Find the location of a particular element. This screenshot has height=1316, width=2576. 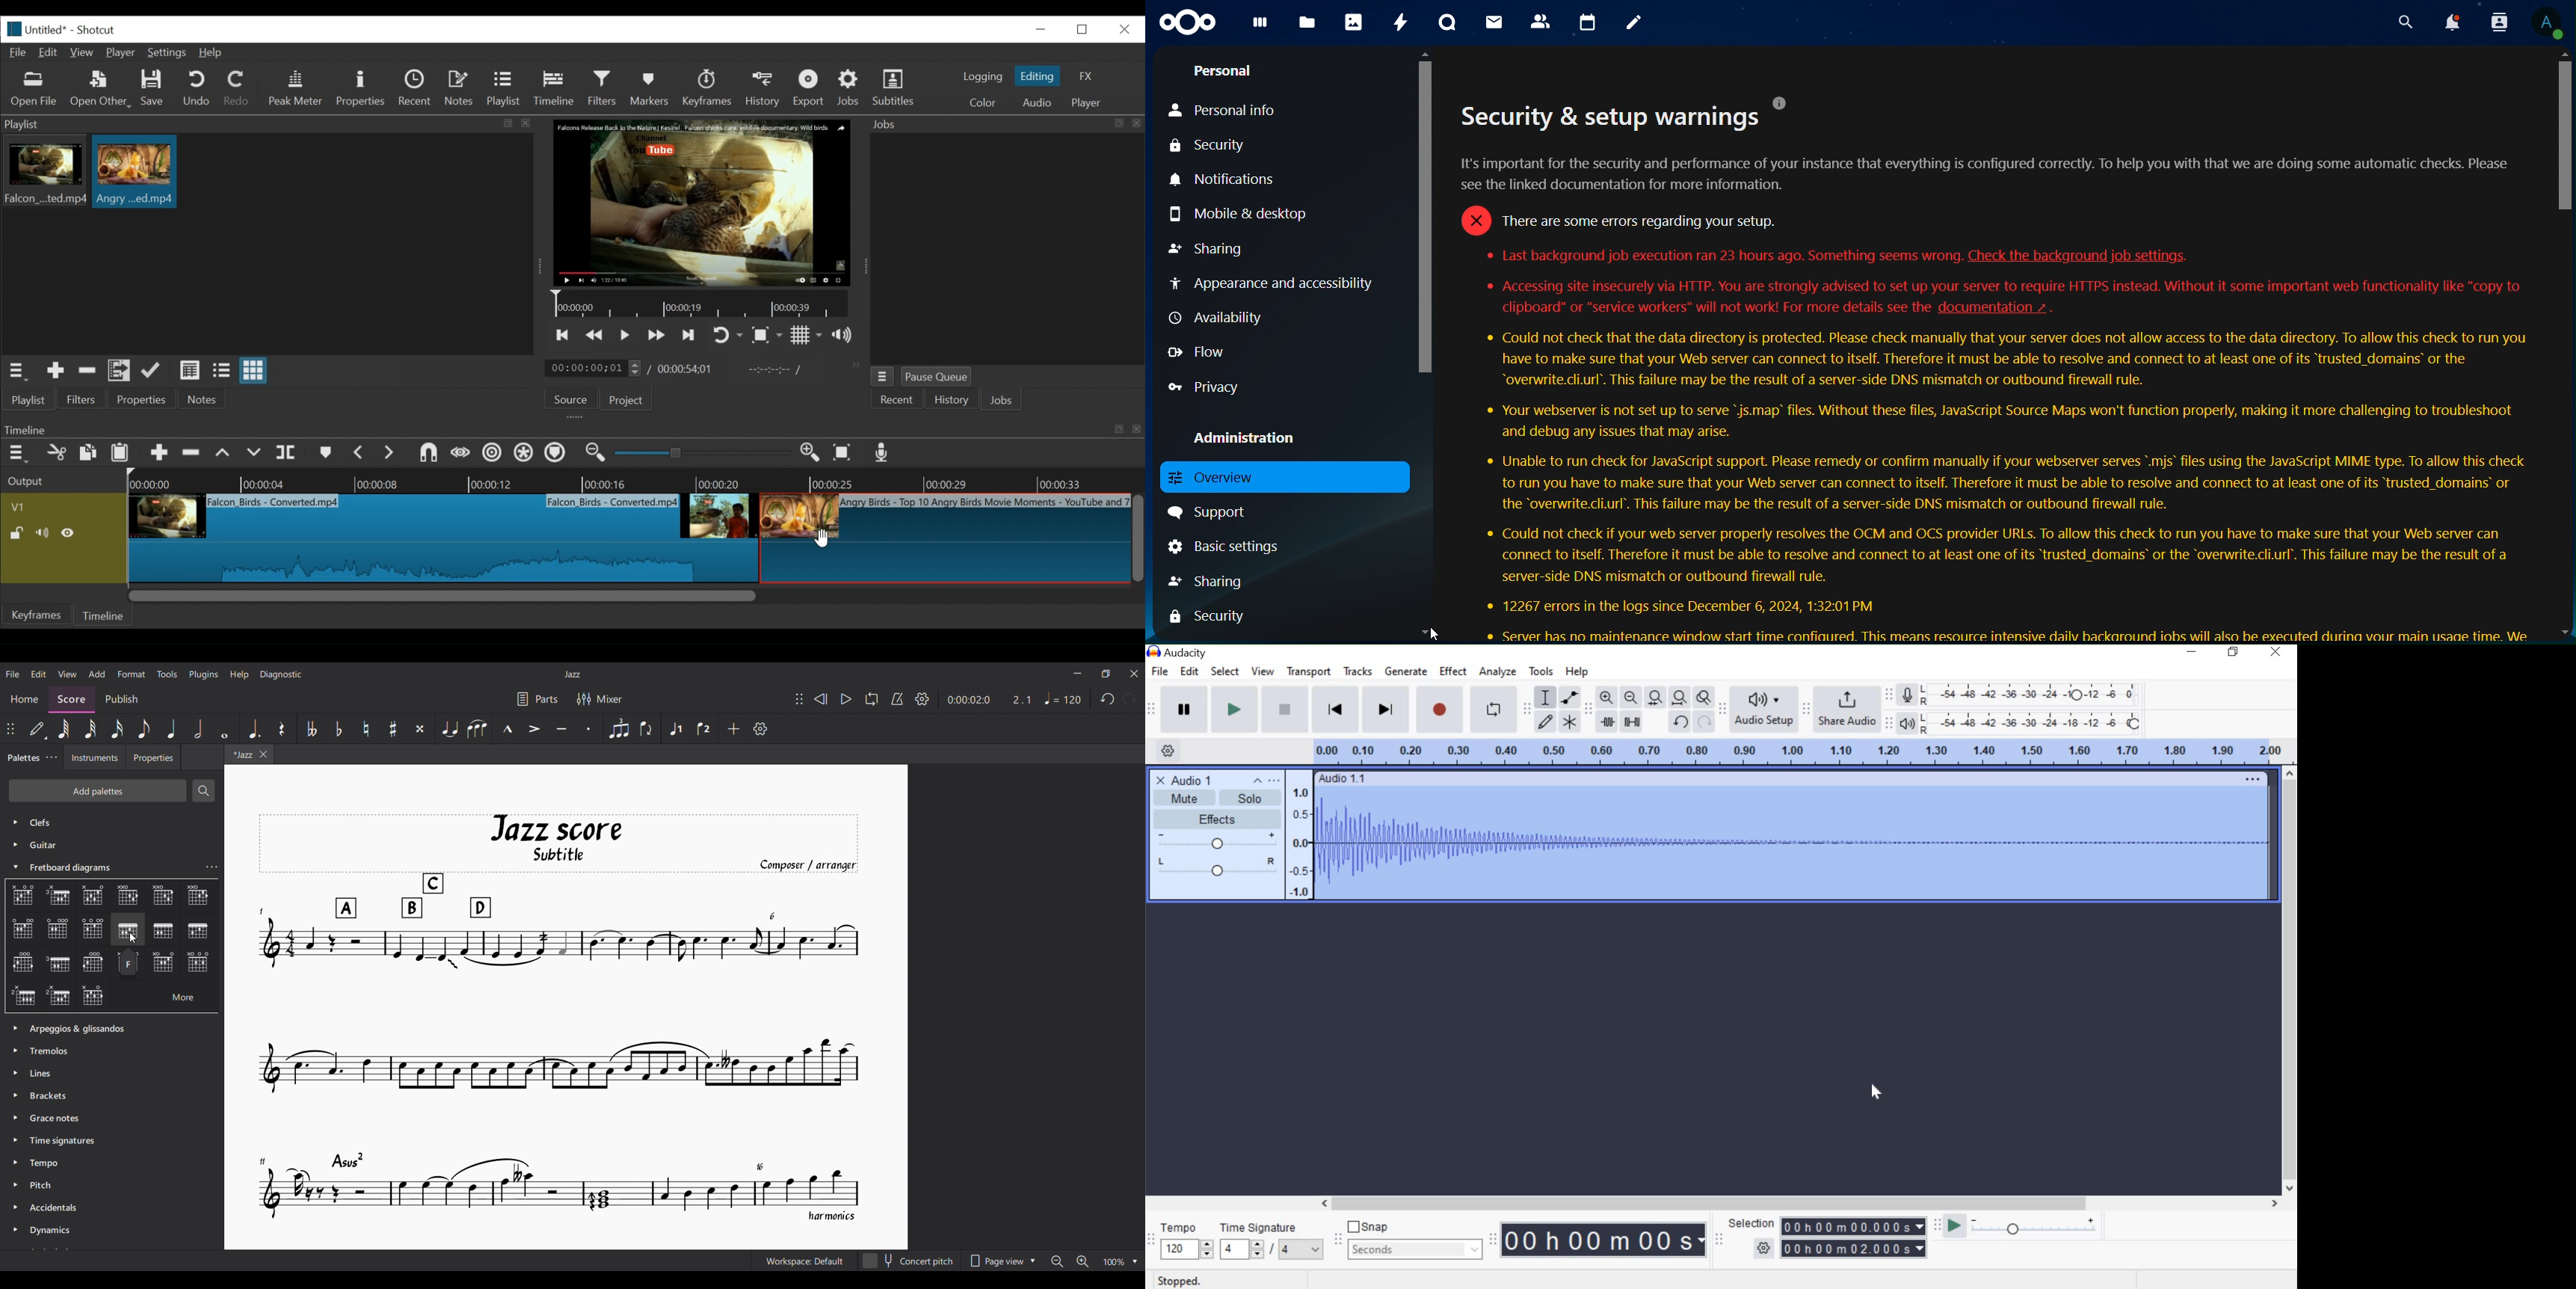

Tooltip is located at coordinates (1782, 102).